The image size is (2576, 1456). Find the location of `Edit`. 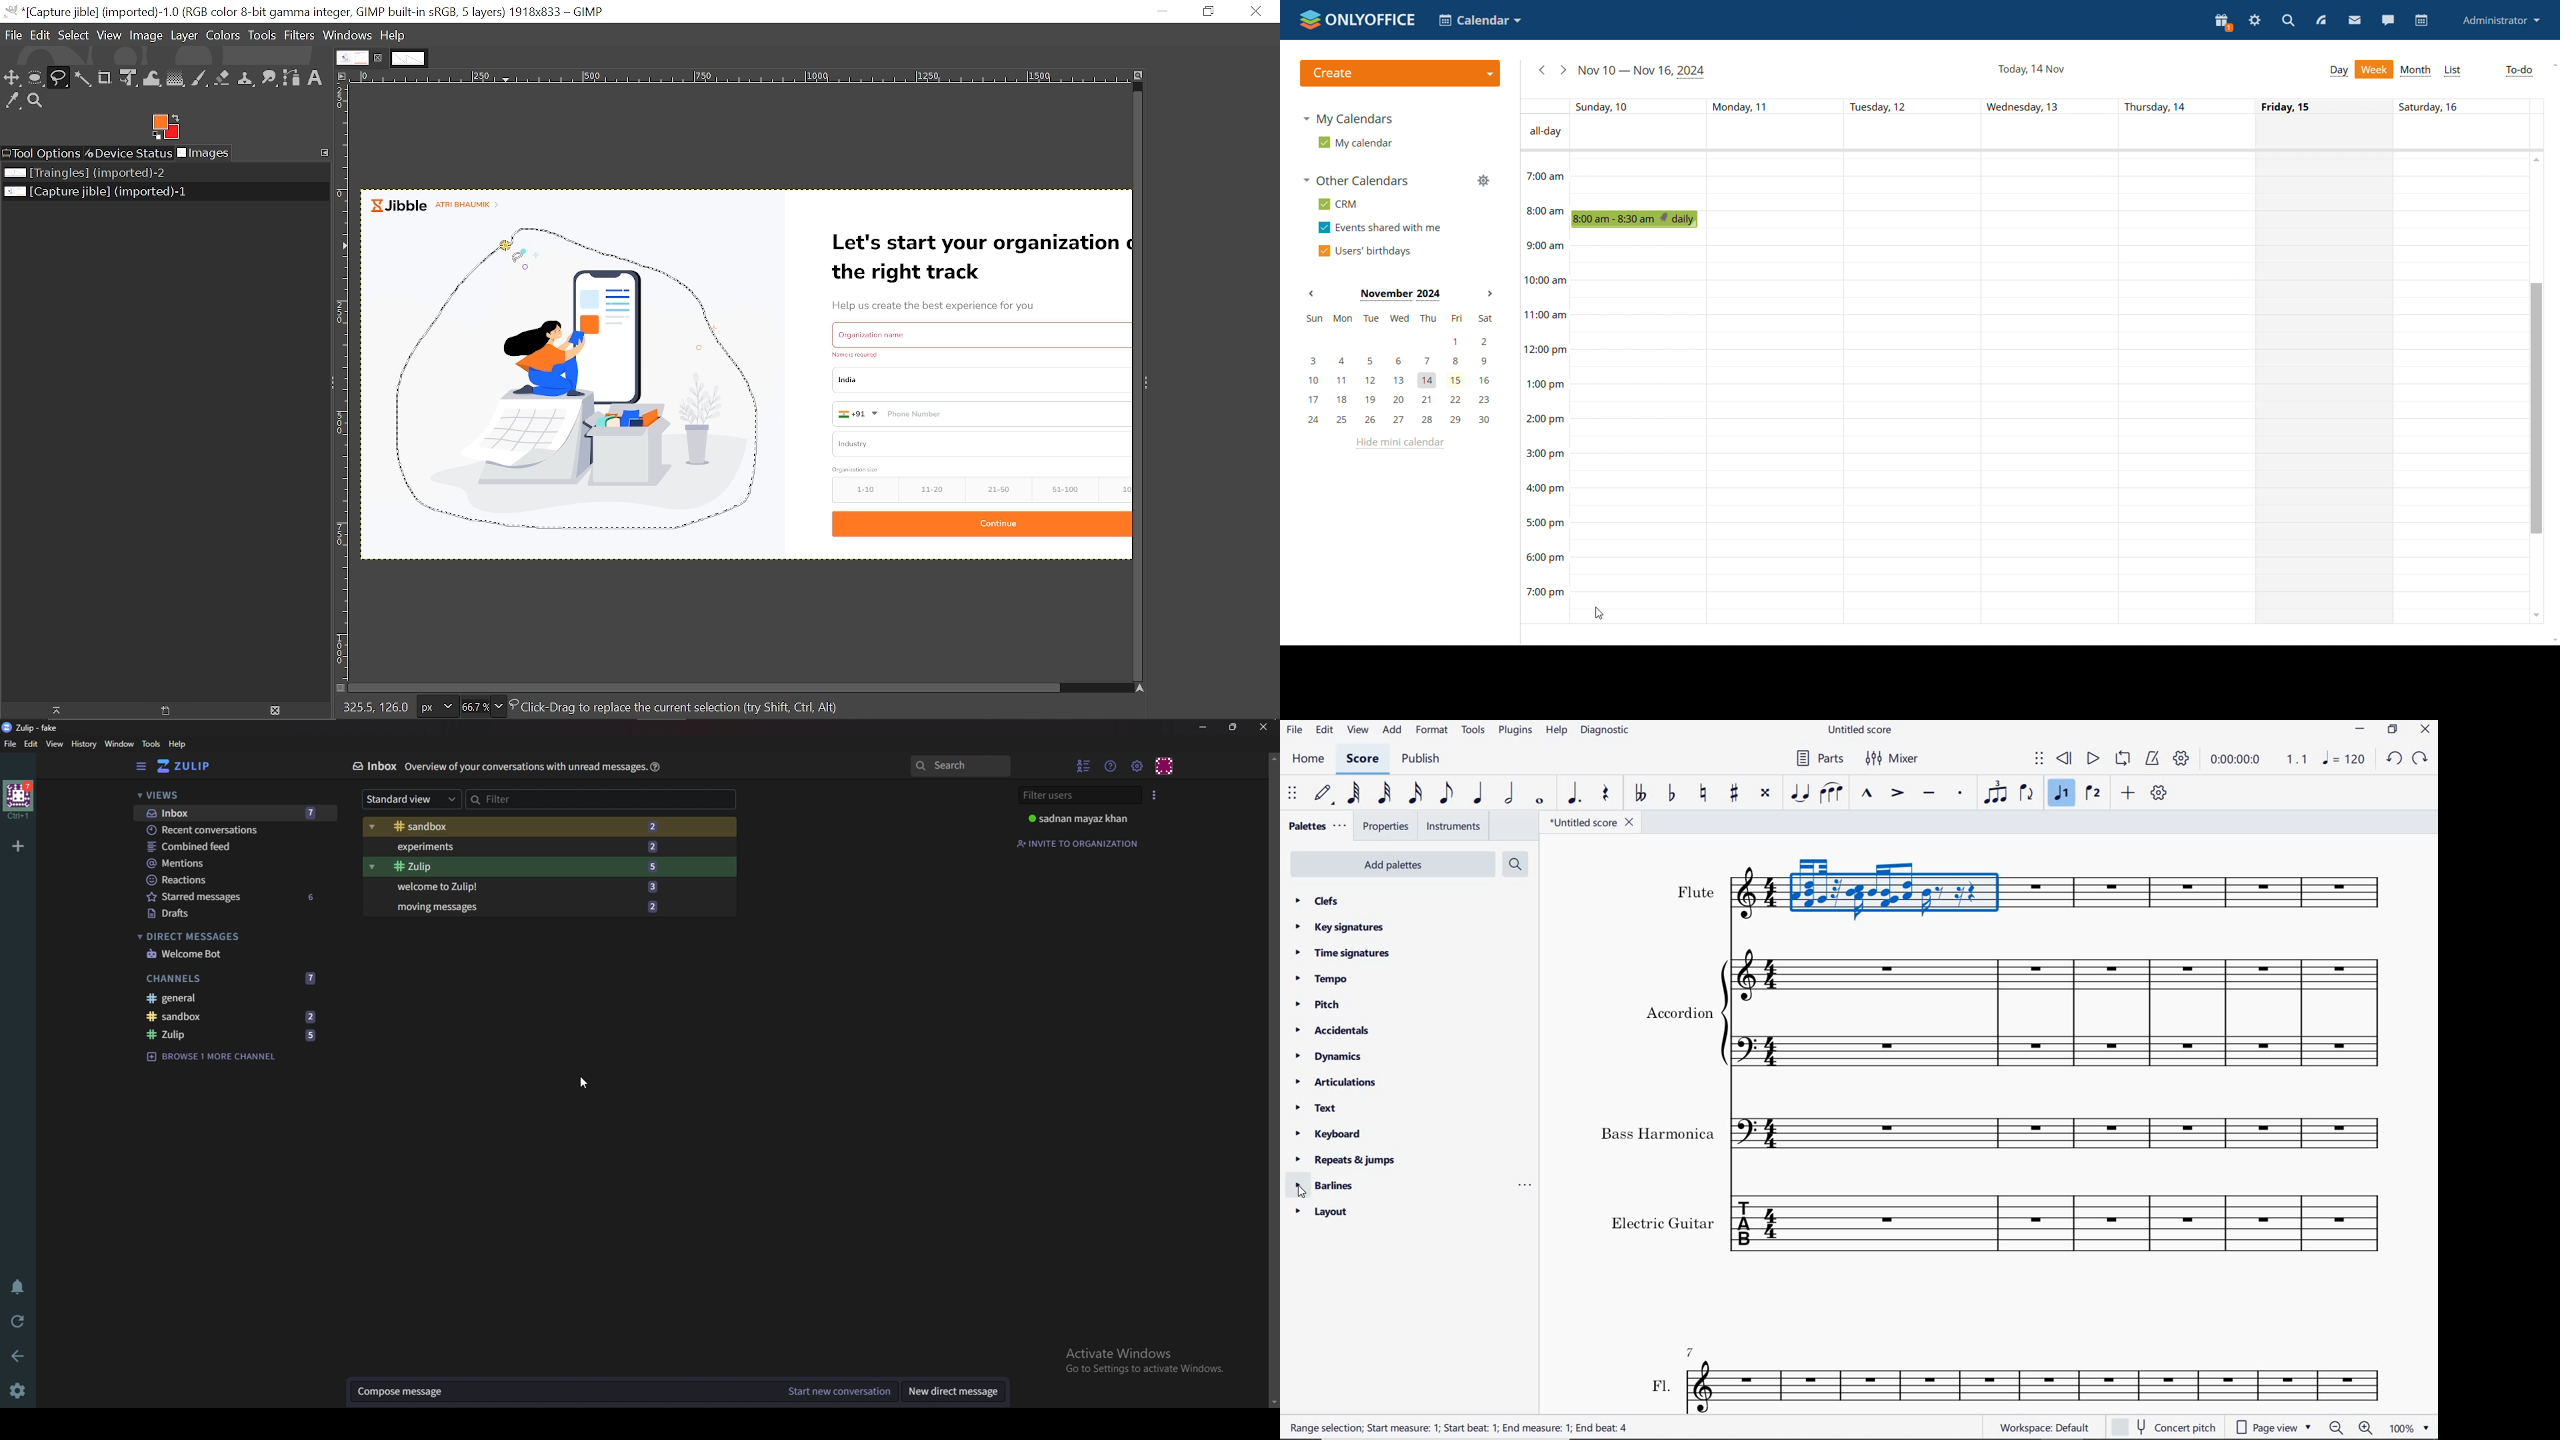

Edit is located at coordinates (31, 744).